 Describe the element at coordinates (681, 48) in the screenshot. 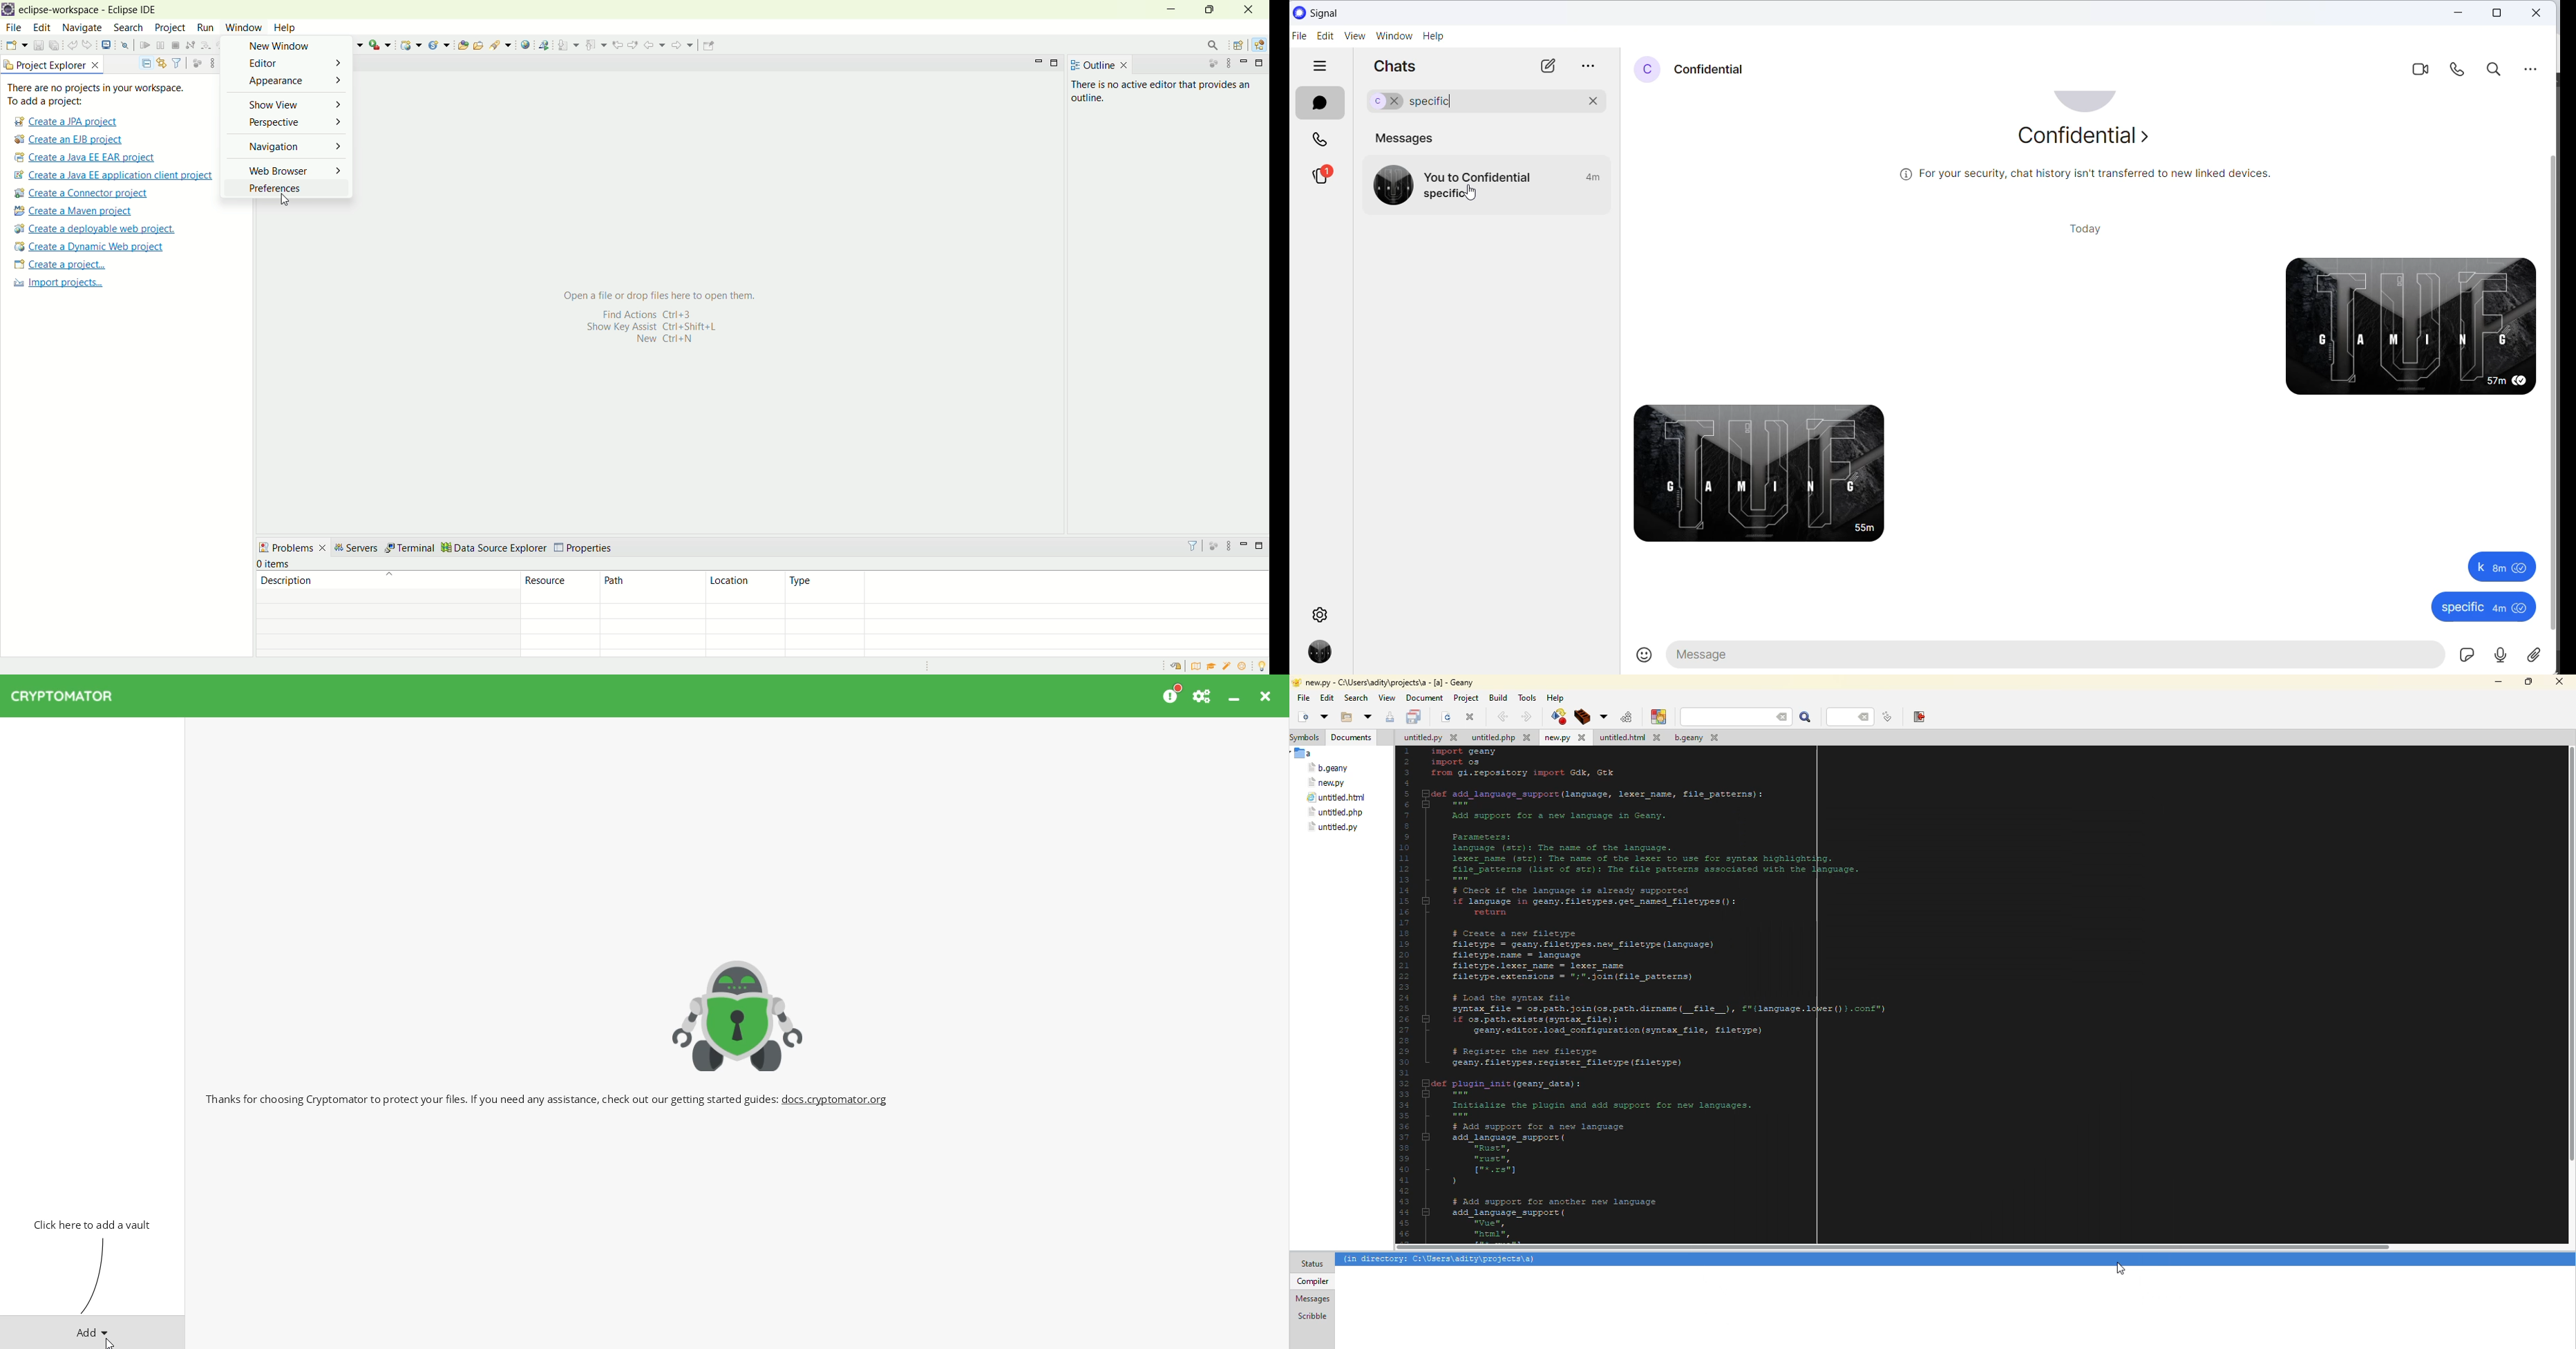

I see `forward` at that location.